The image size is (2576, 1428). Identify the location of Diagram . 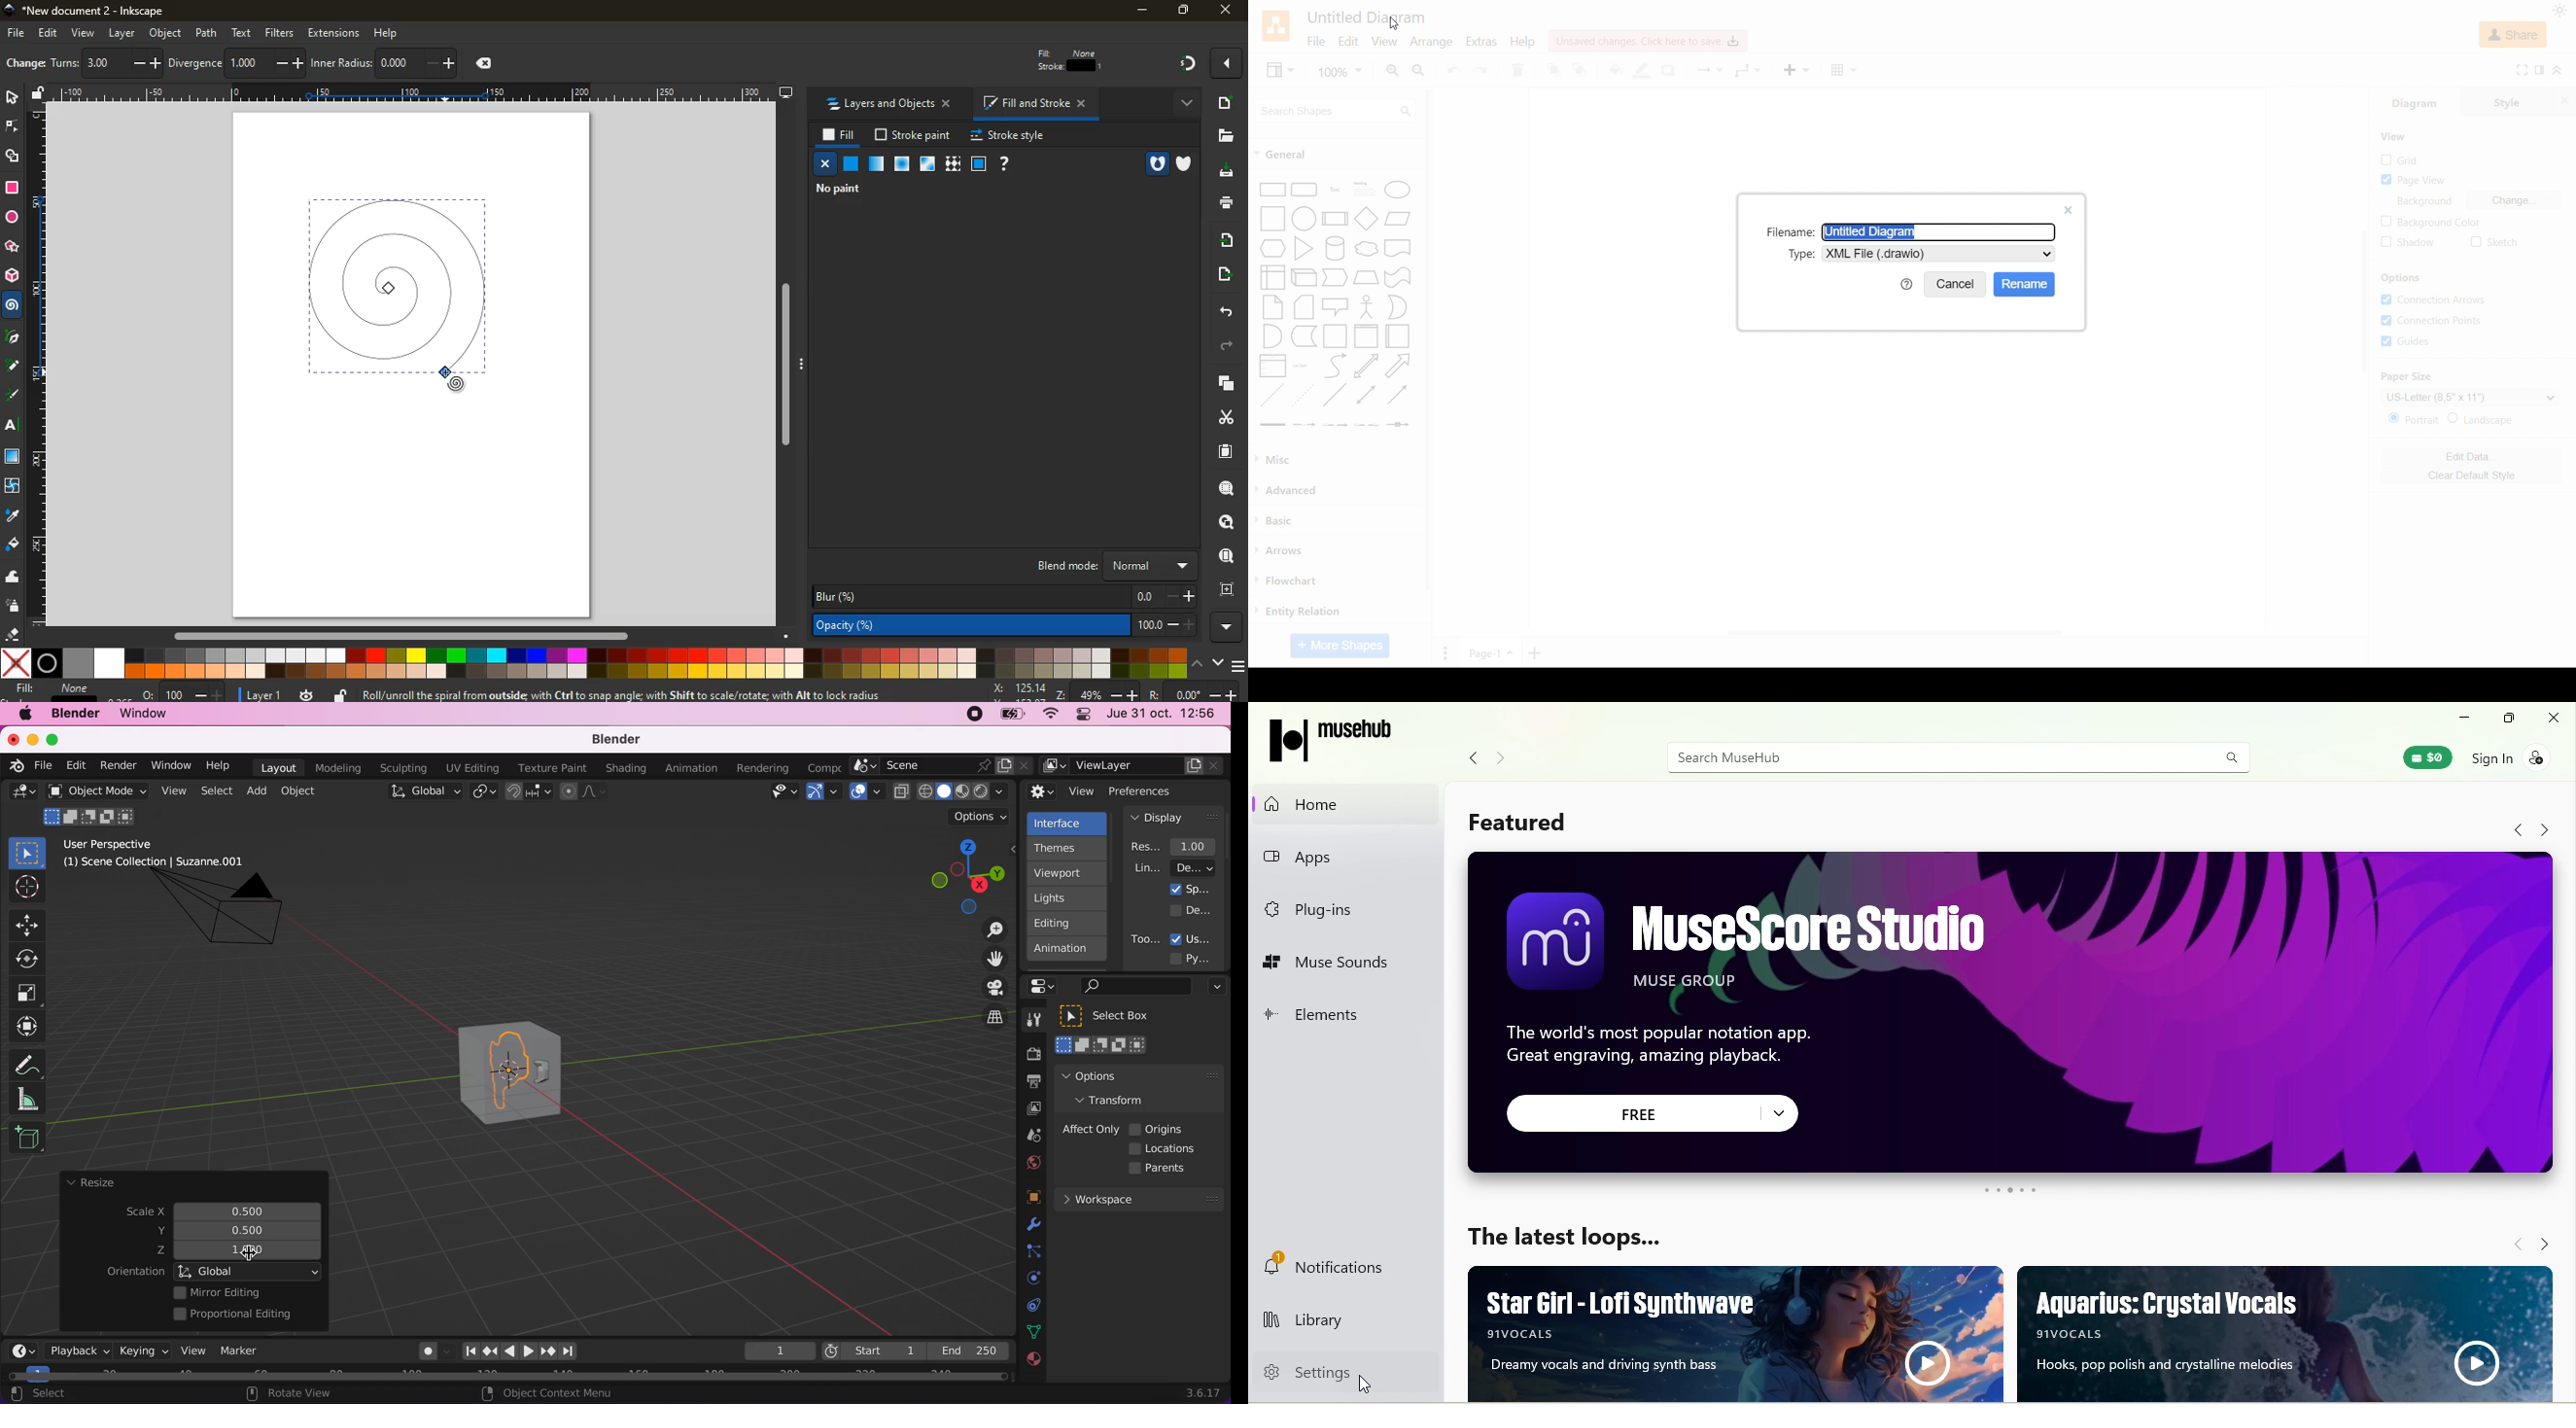
(2414, 101).